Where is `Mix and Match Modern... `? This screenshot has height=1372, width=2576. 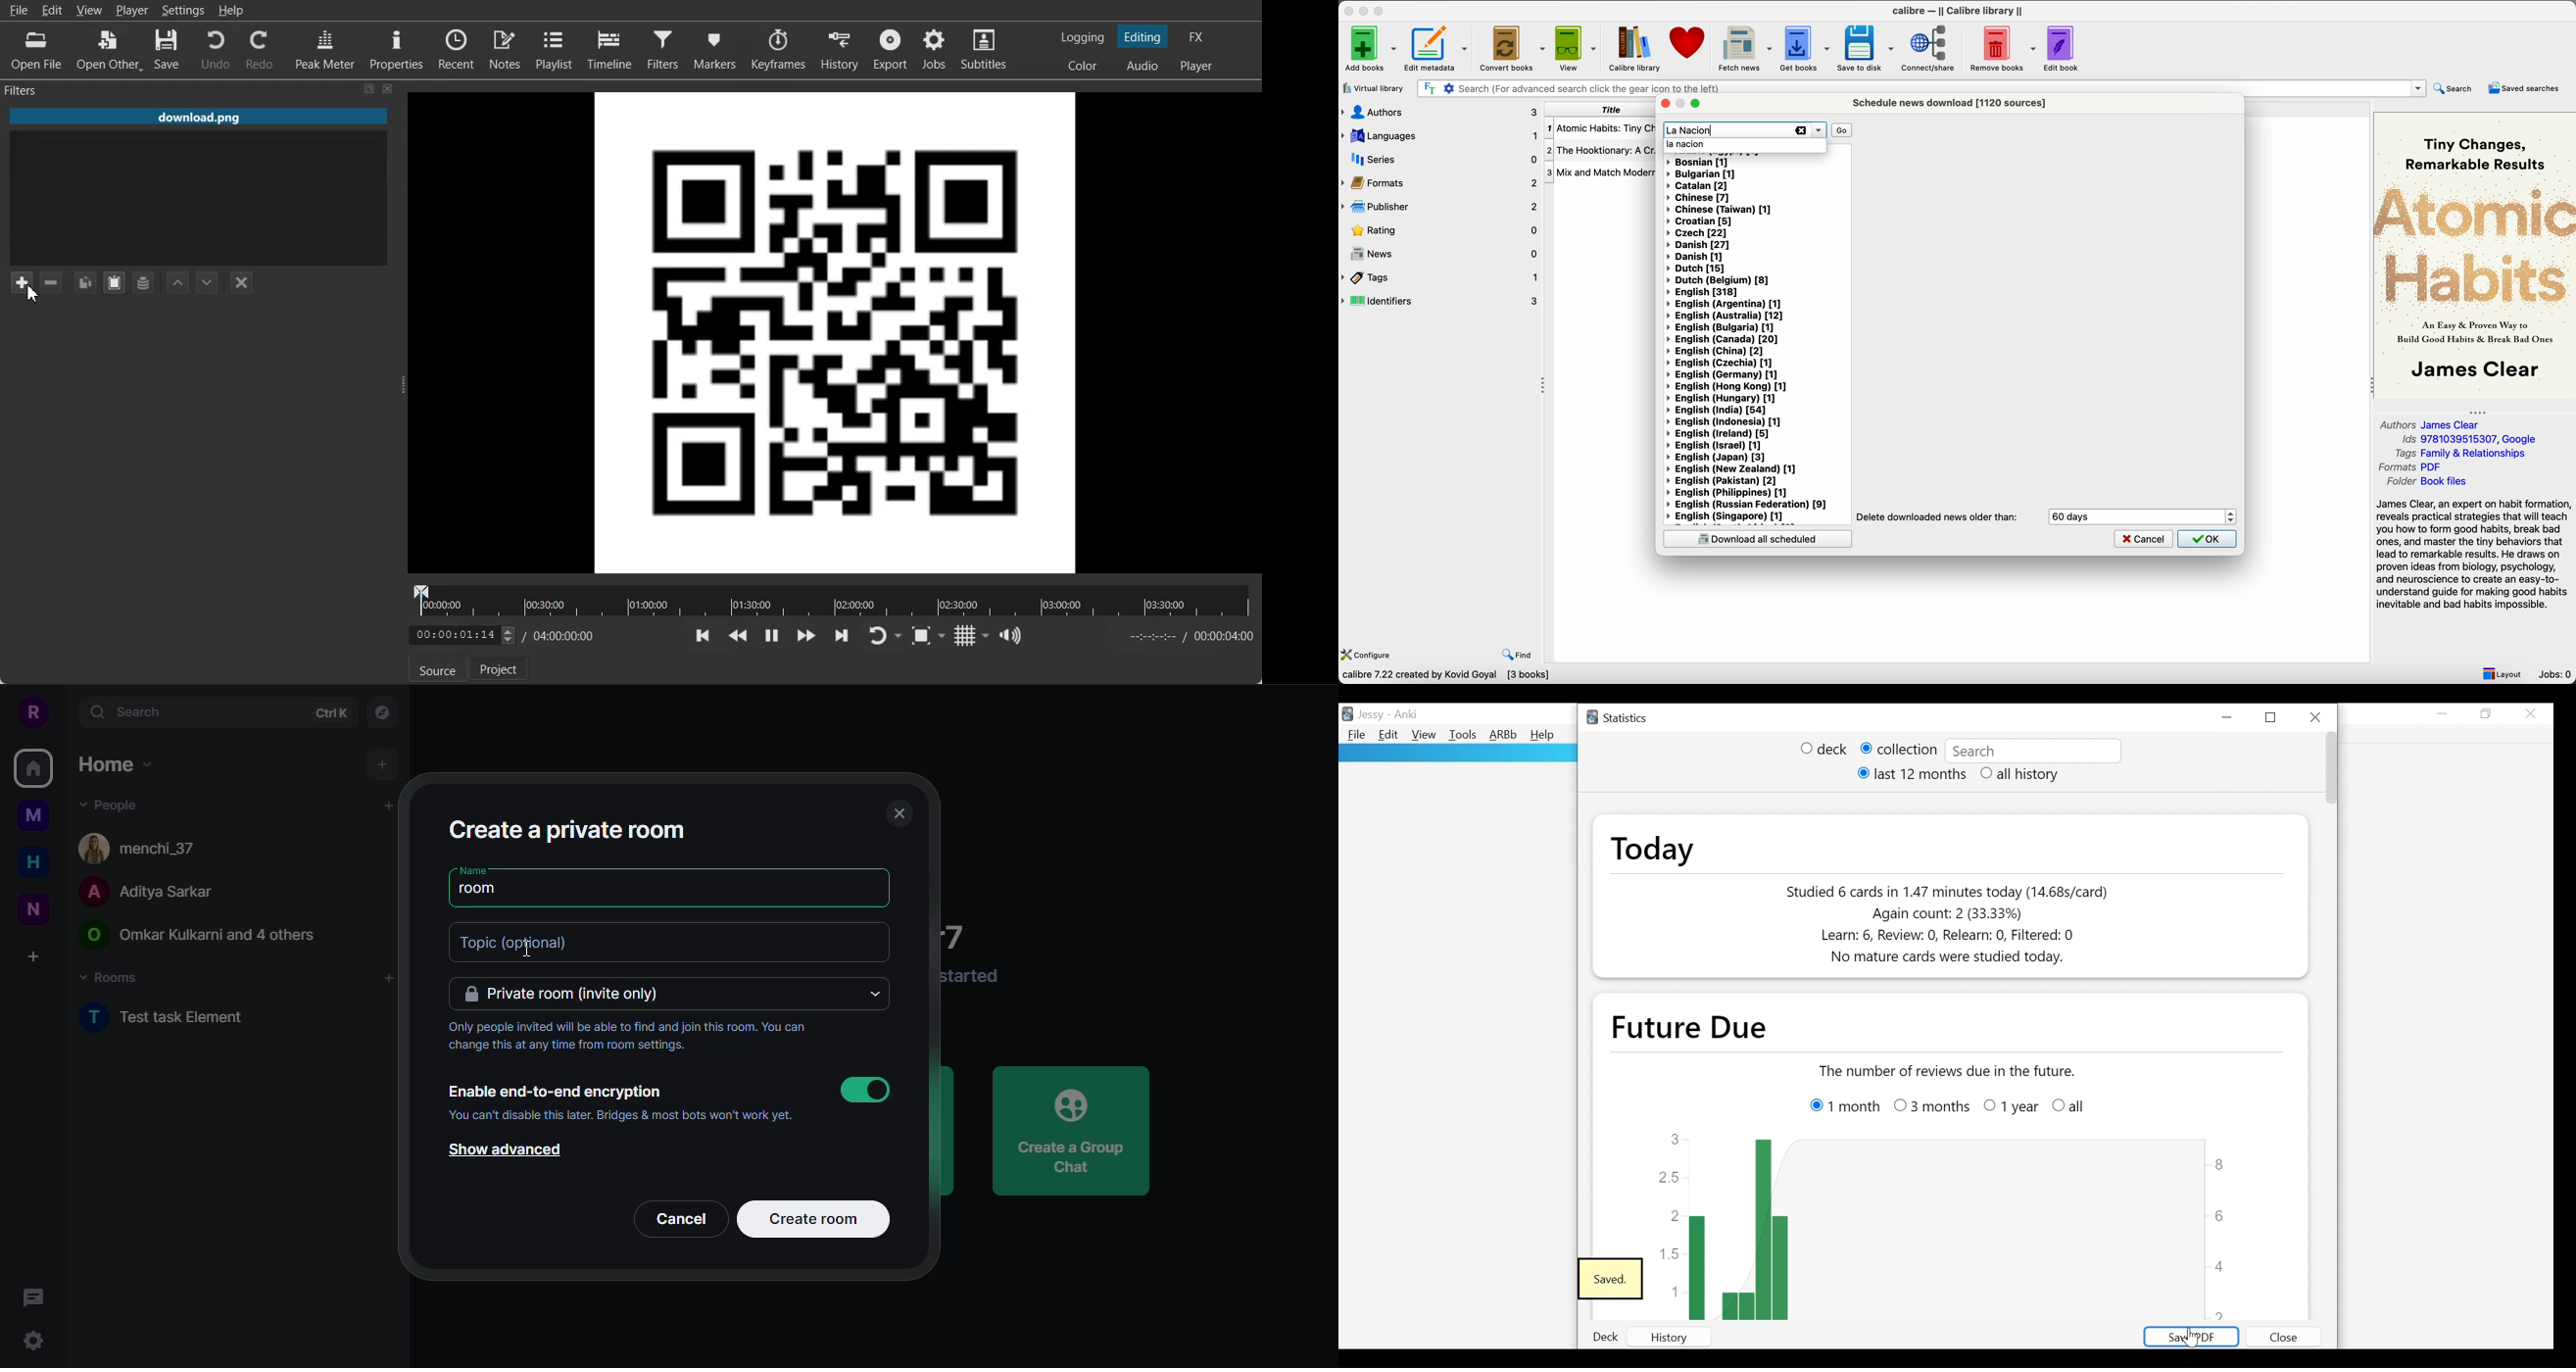
Mix and Match Modern...  is located at coordinates (1602, 173).